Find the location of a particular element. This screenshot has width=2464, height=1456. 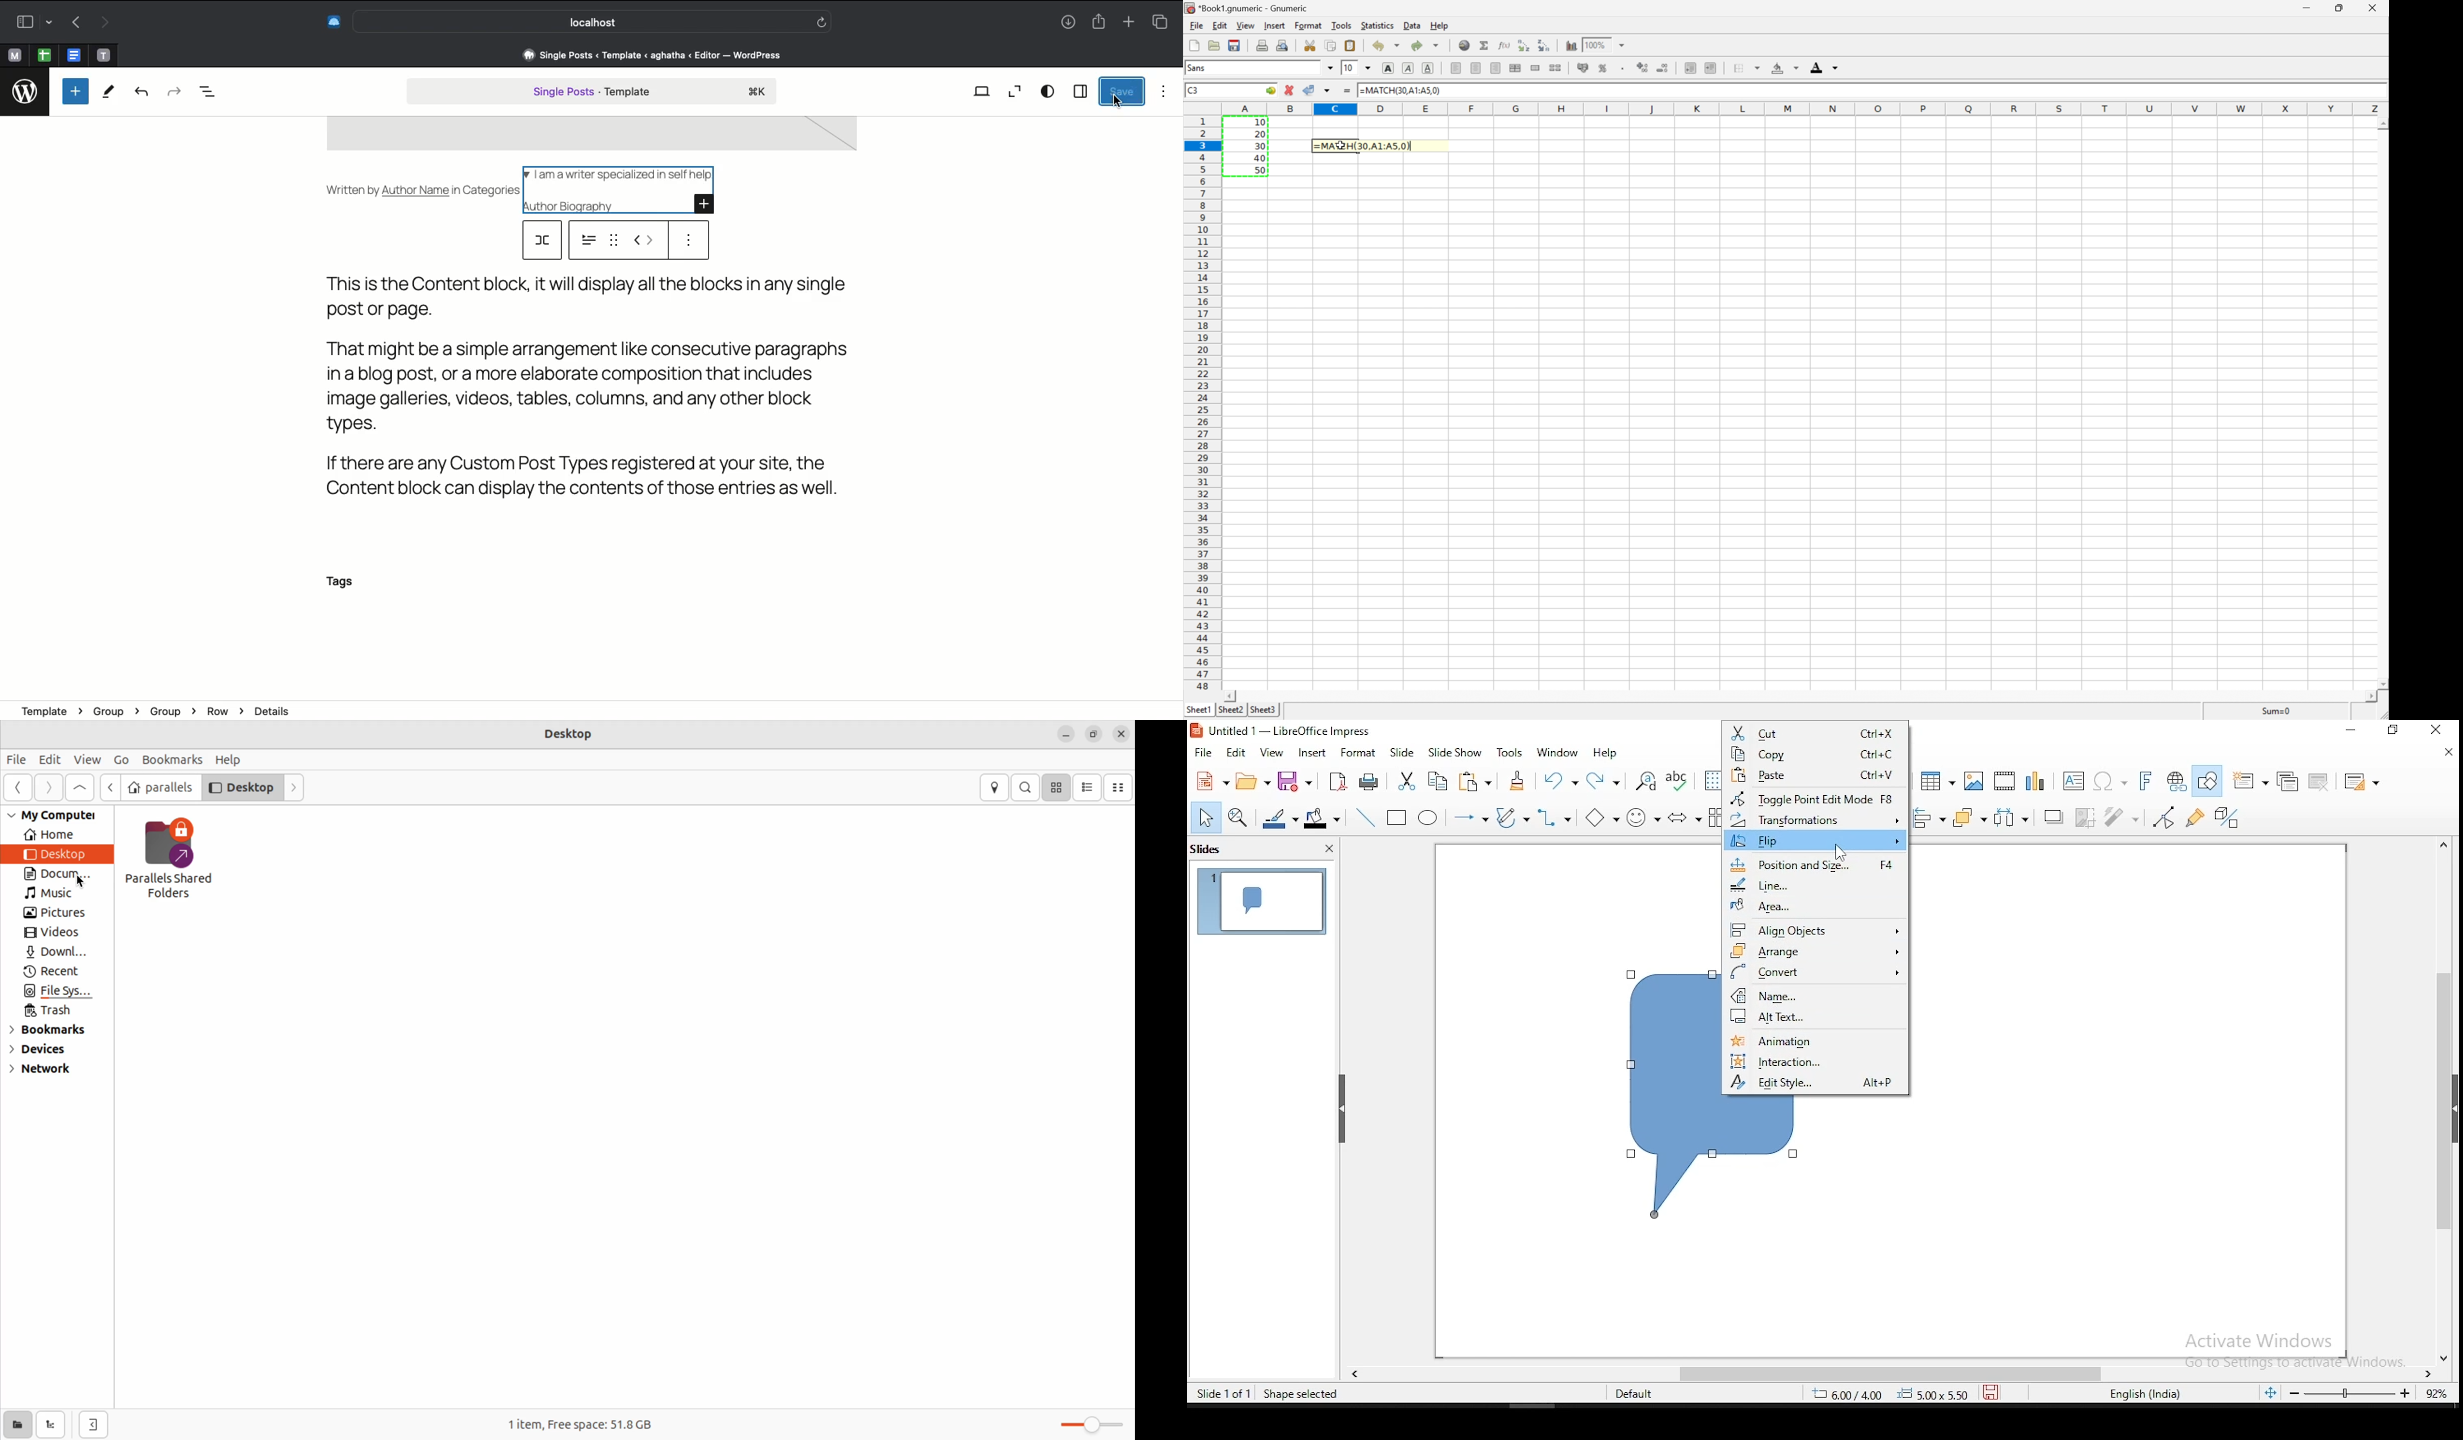

find and replace is located at coordinates (1647, 781).